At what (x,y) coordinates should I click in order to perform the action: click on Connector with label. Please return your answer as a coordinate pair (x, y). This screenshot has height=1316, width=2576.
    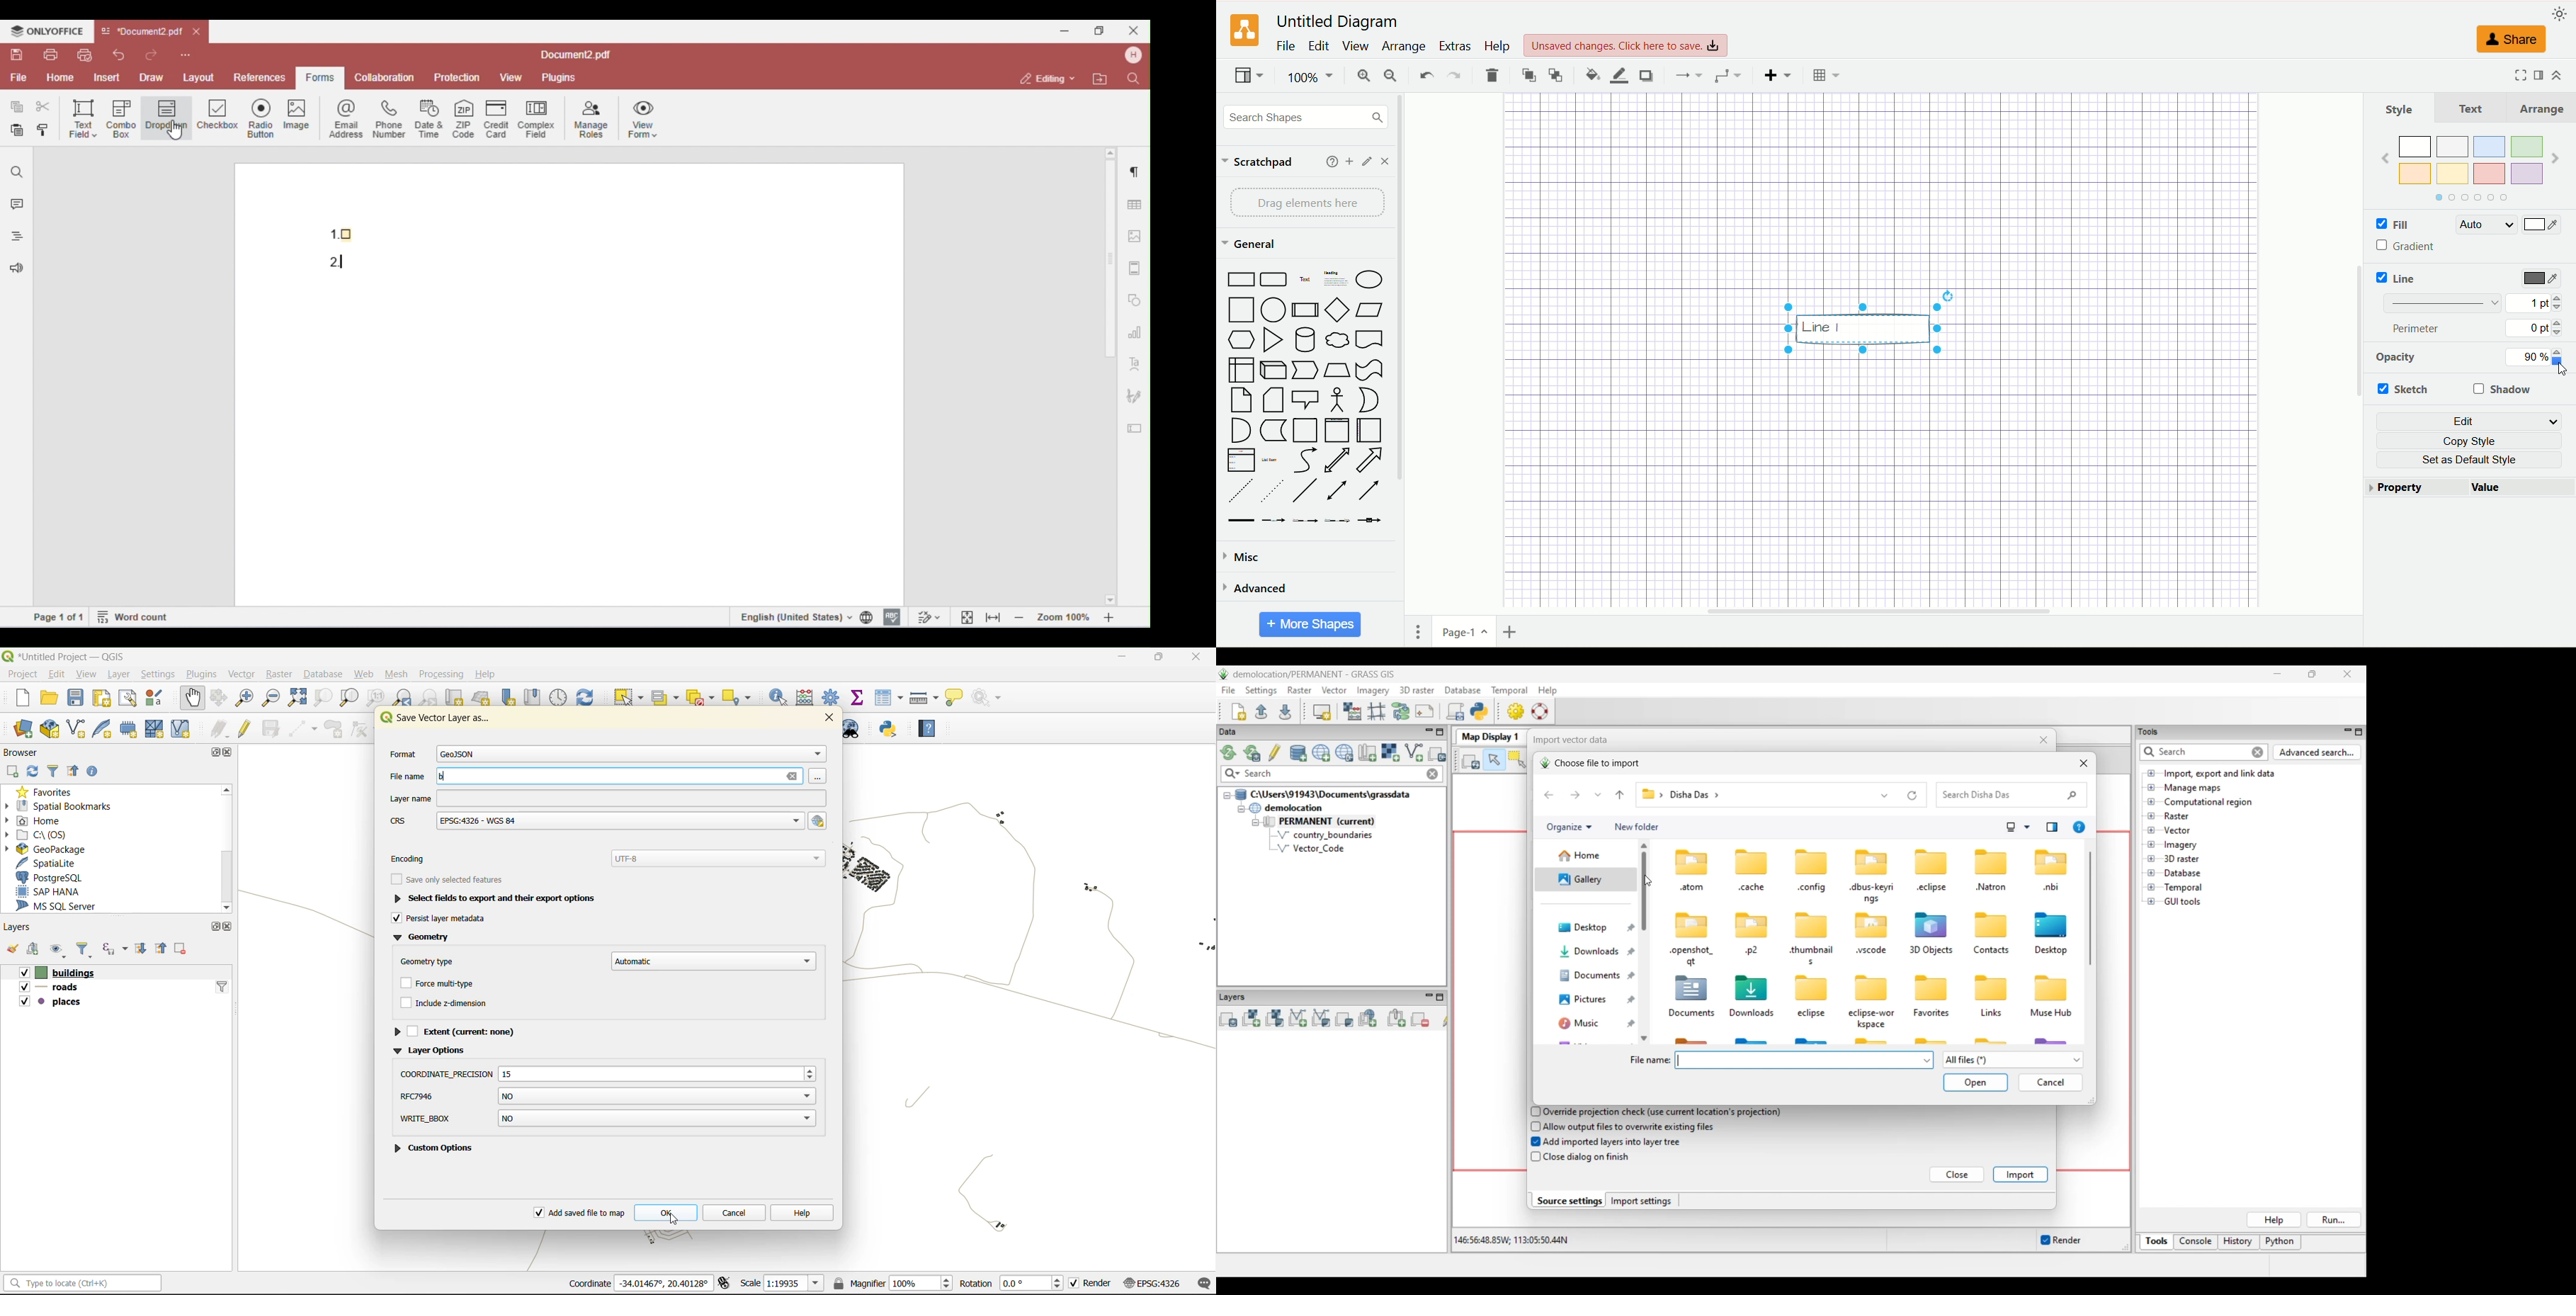
    Looking at the image, I should click on (1273, 521).